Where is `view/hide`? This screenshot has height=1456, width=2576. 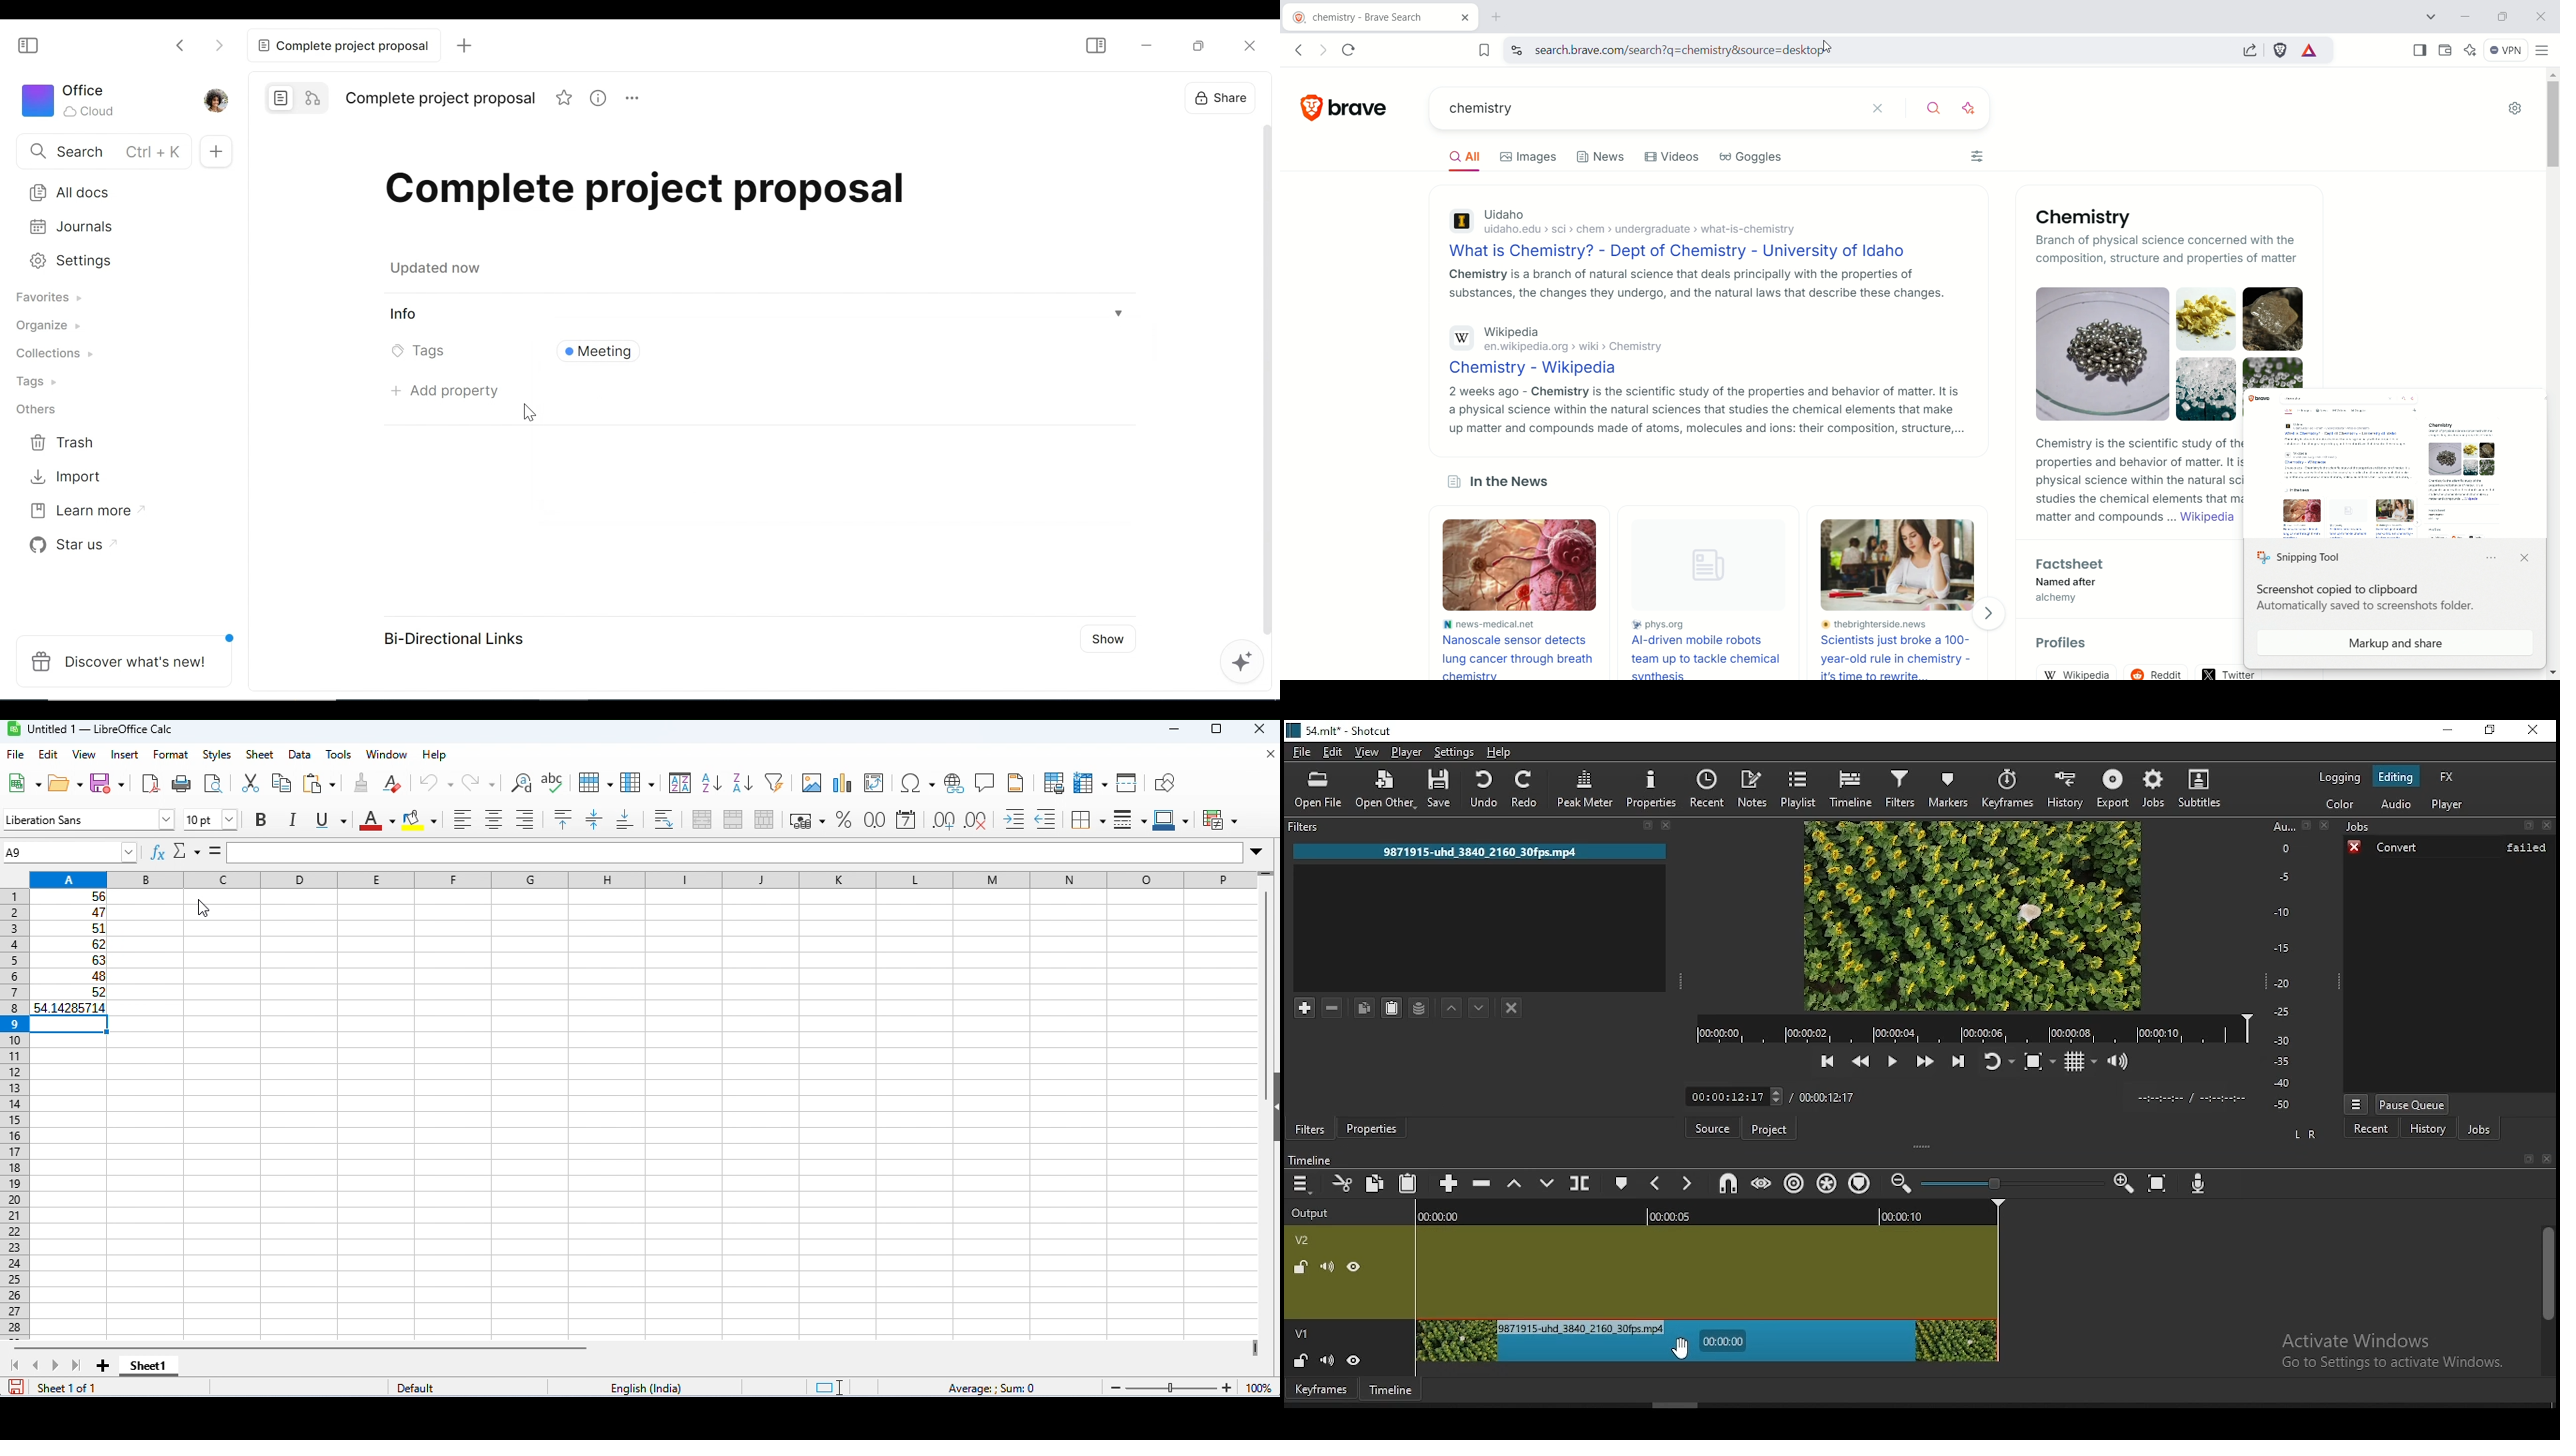
view/hide is located at coordinates (1353, 1268).